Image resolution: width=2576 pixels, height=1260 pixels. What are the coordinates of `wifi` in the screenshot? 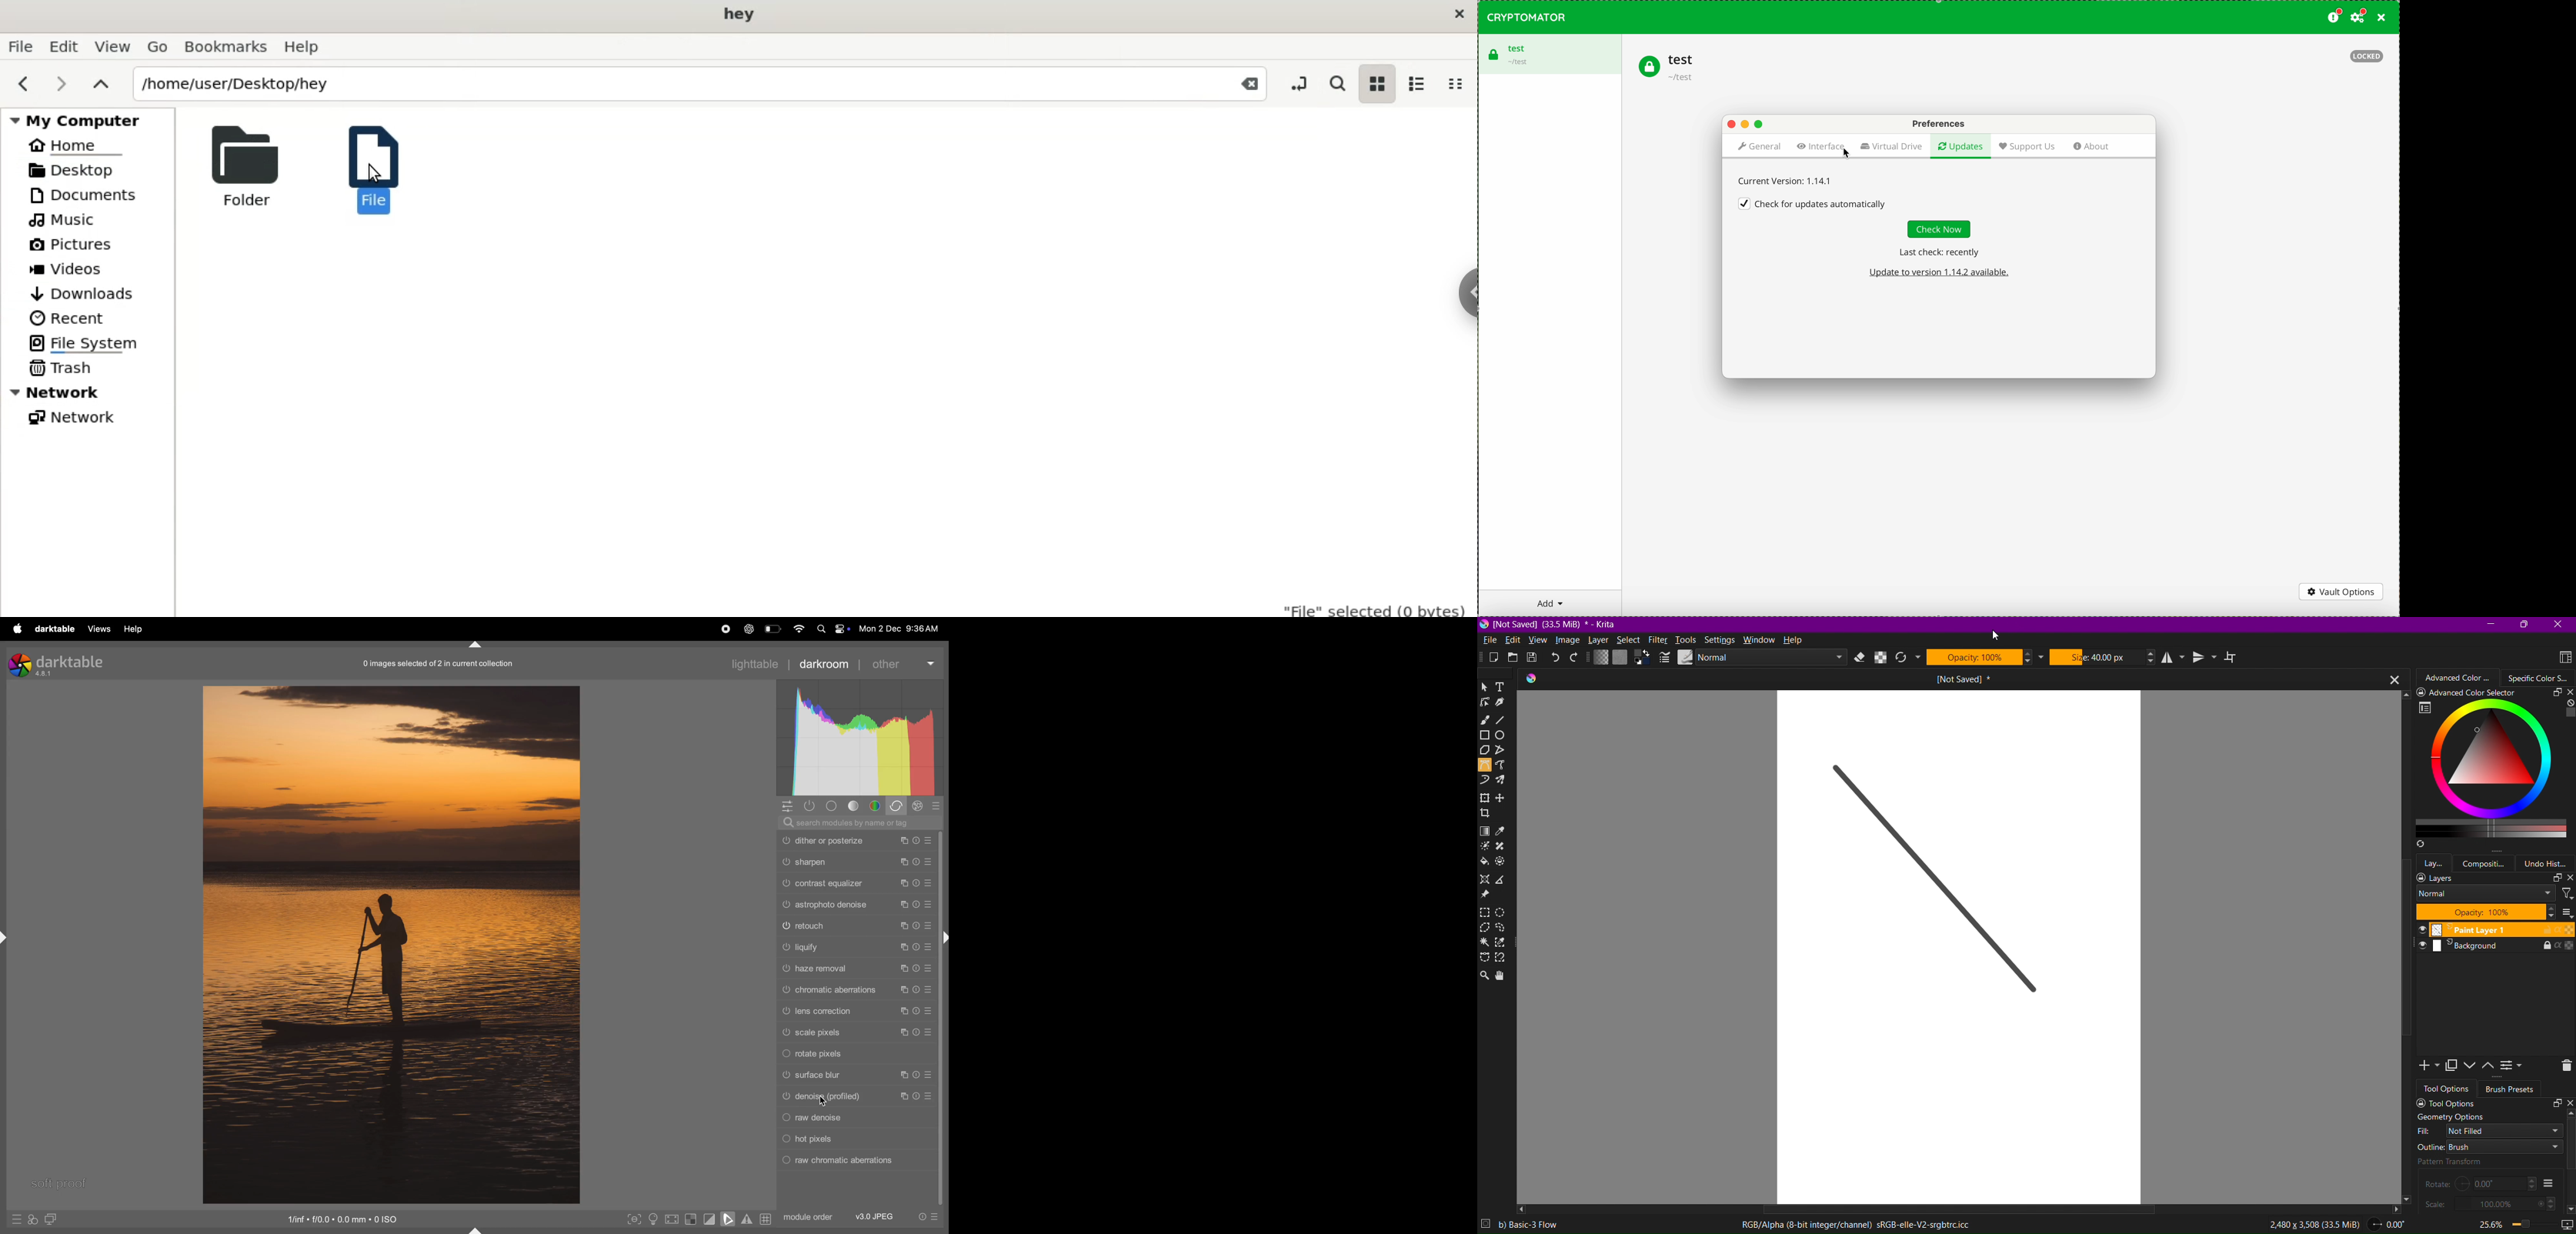 It's located at (797, 629).